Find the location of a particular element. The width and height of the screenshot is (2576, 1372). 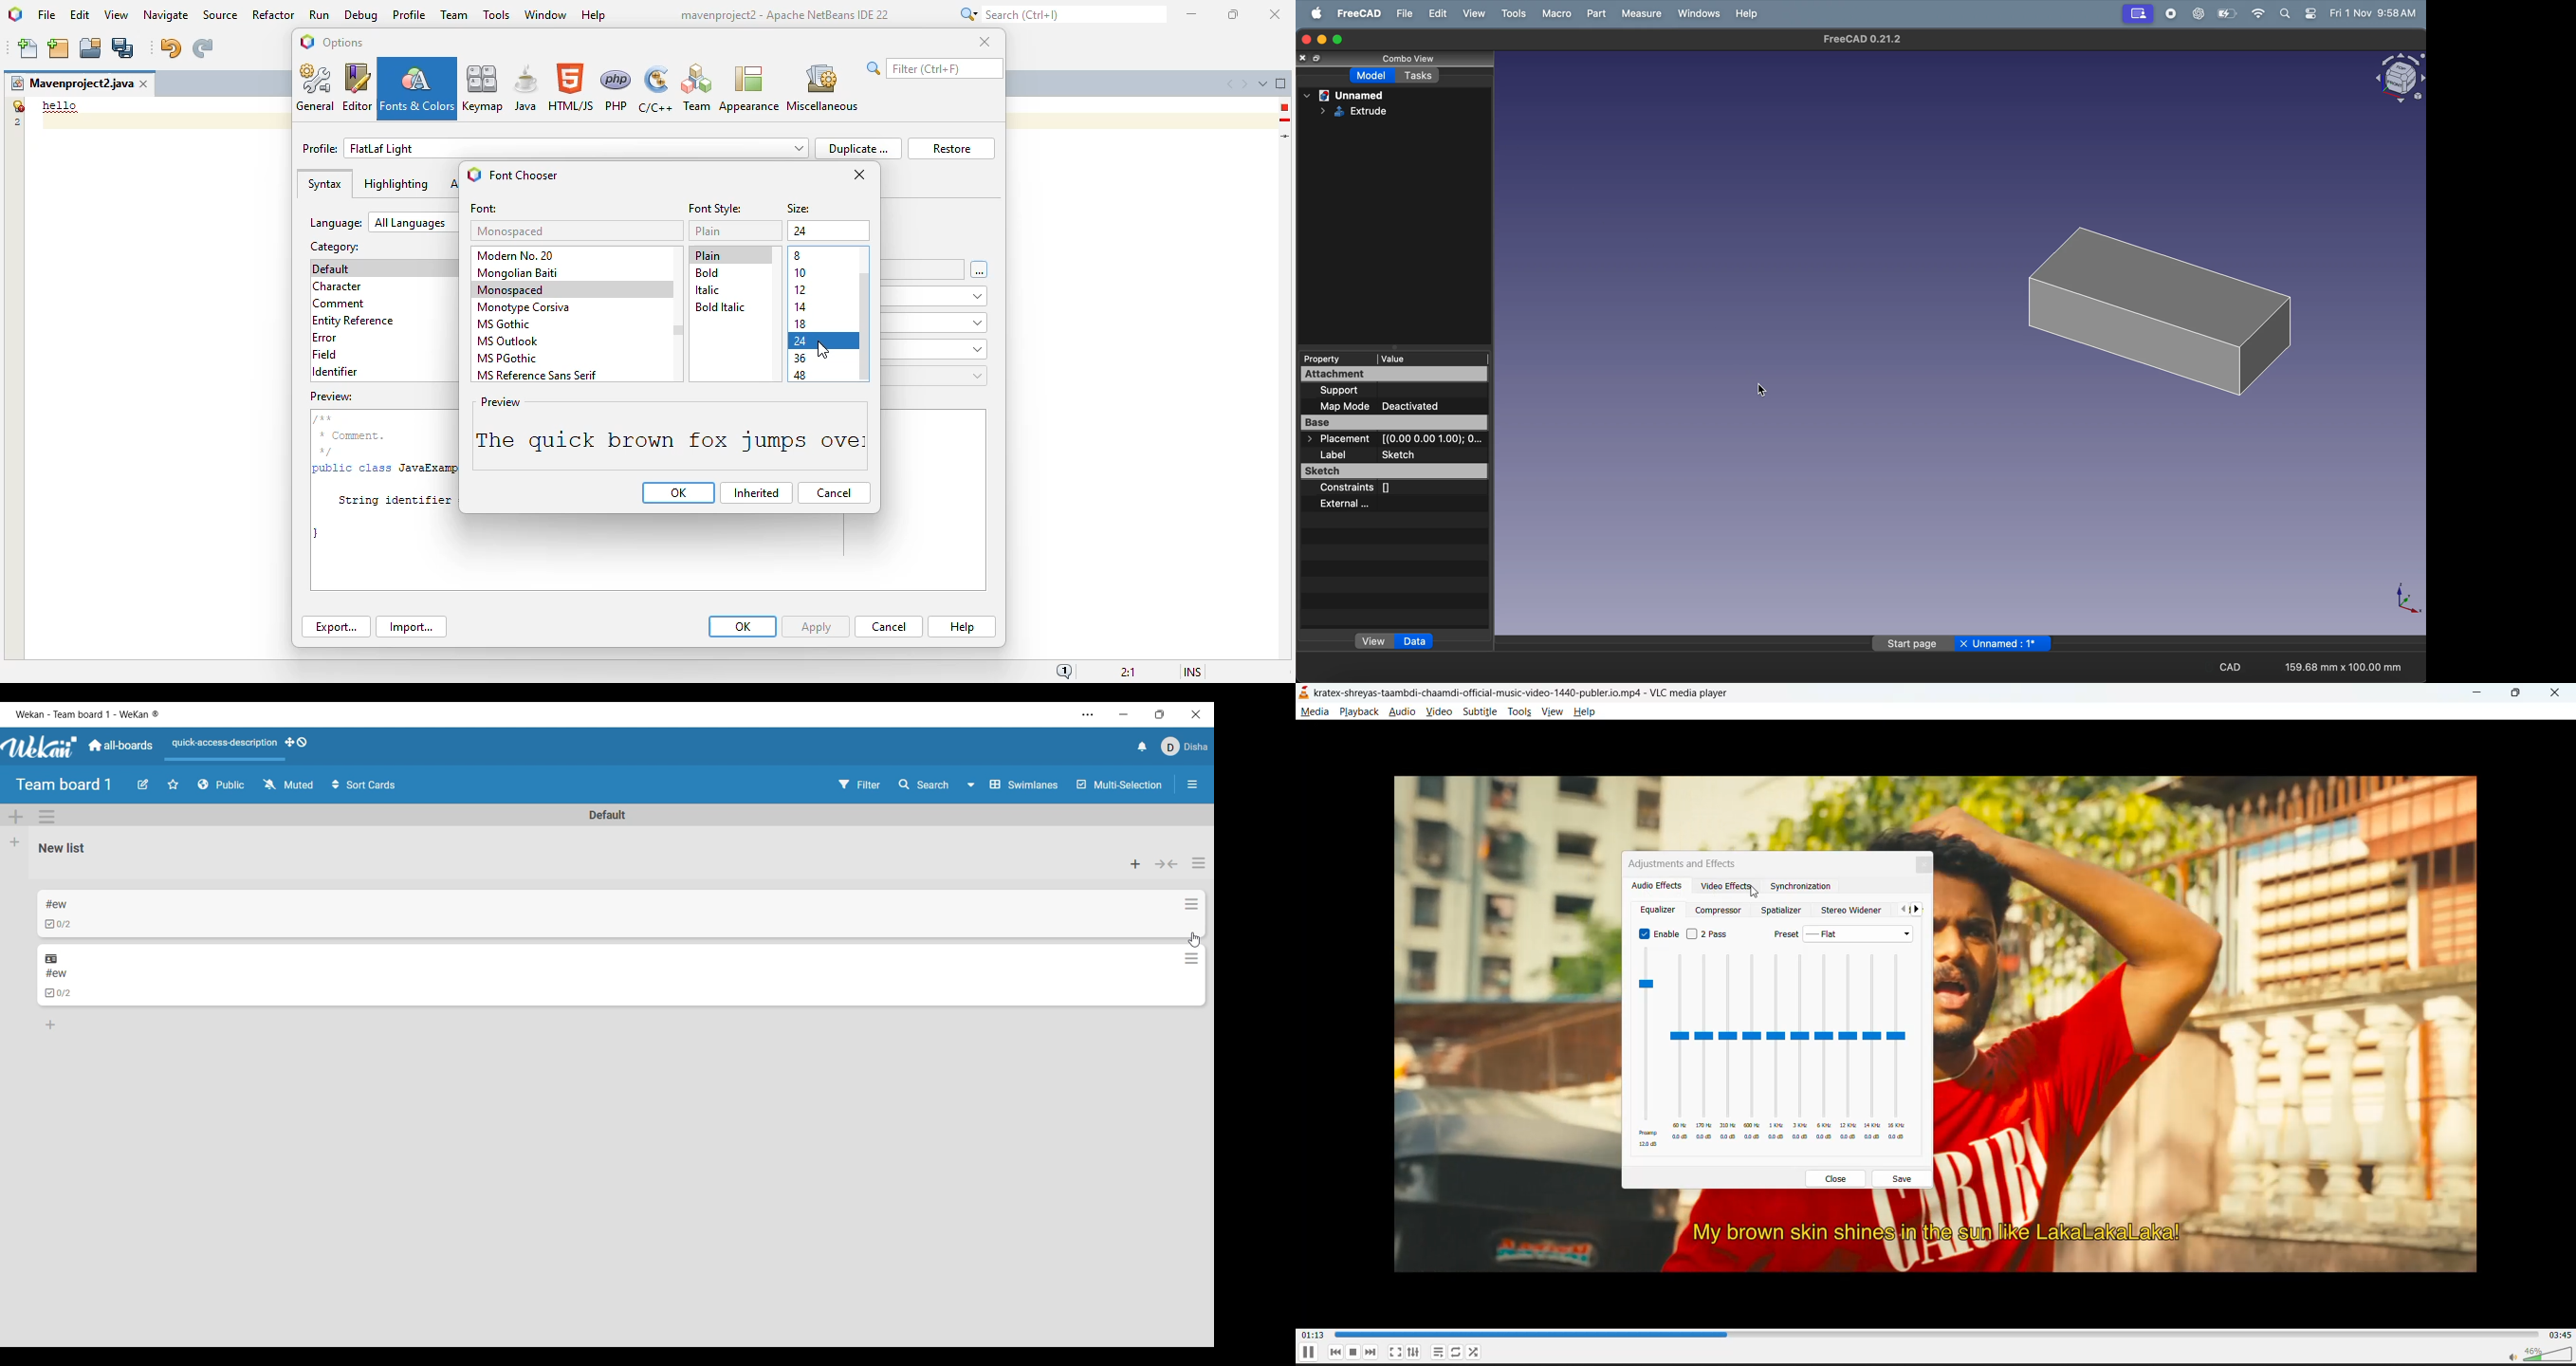

font:  is located at coordinates (485, 209).